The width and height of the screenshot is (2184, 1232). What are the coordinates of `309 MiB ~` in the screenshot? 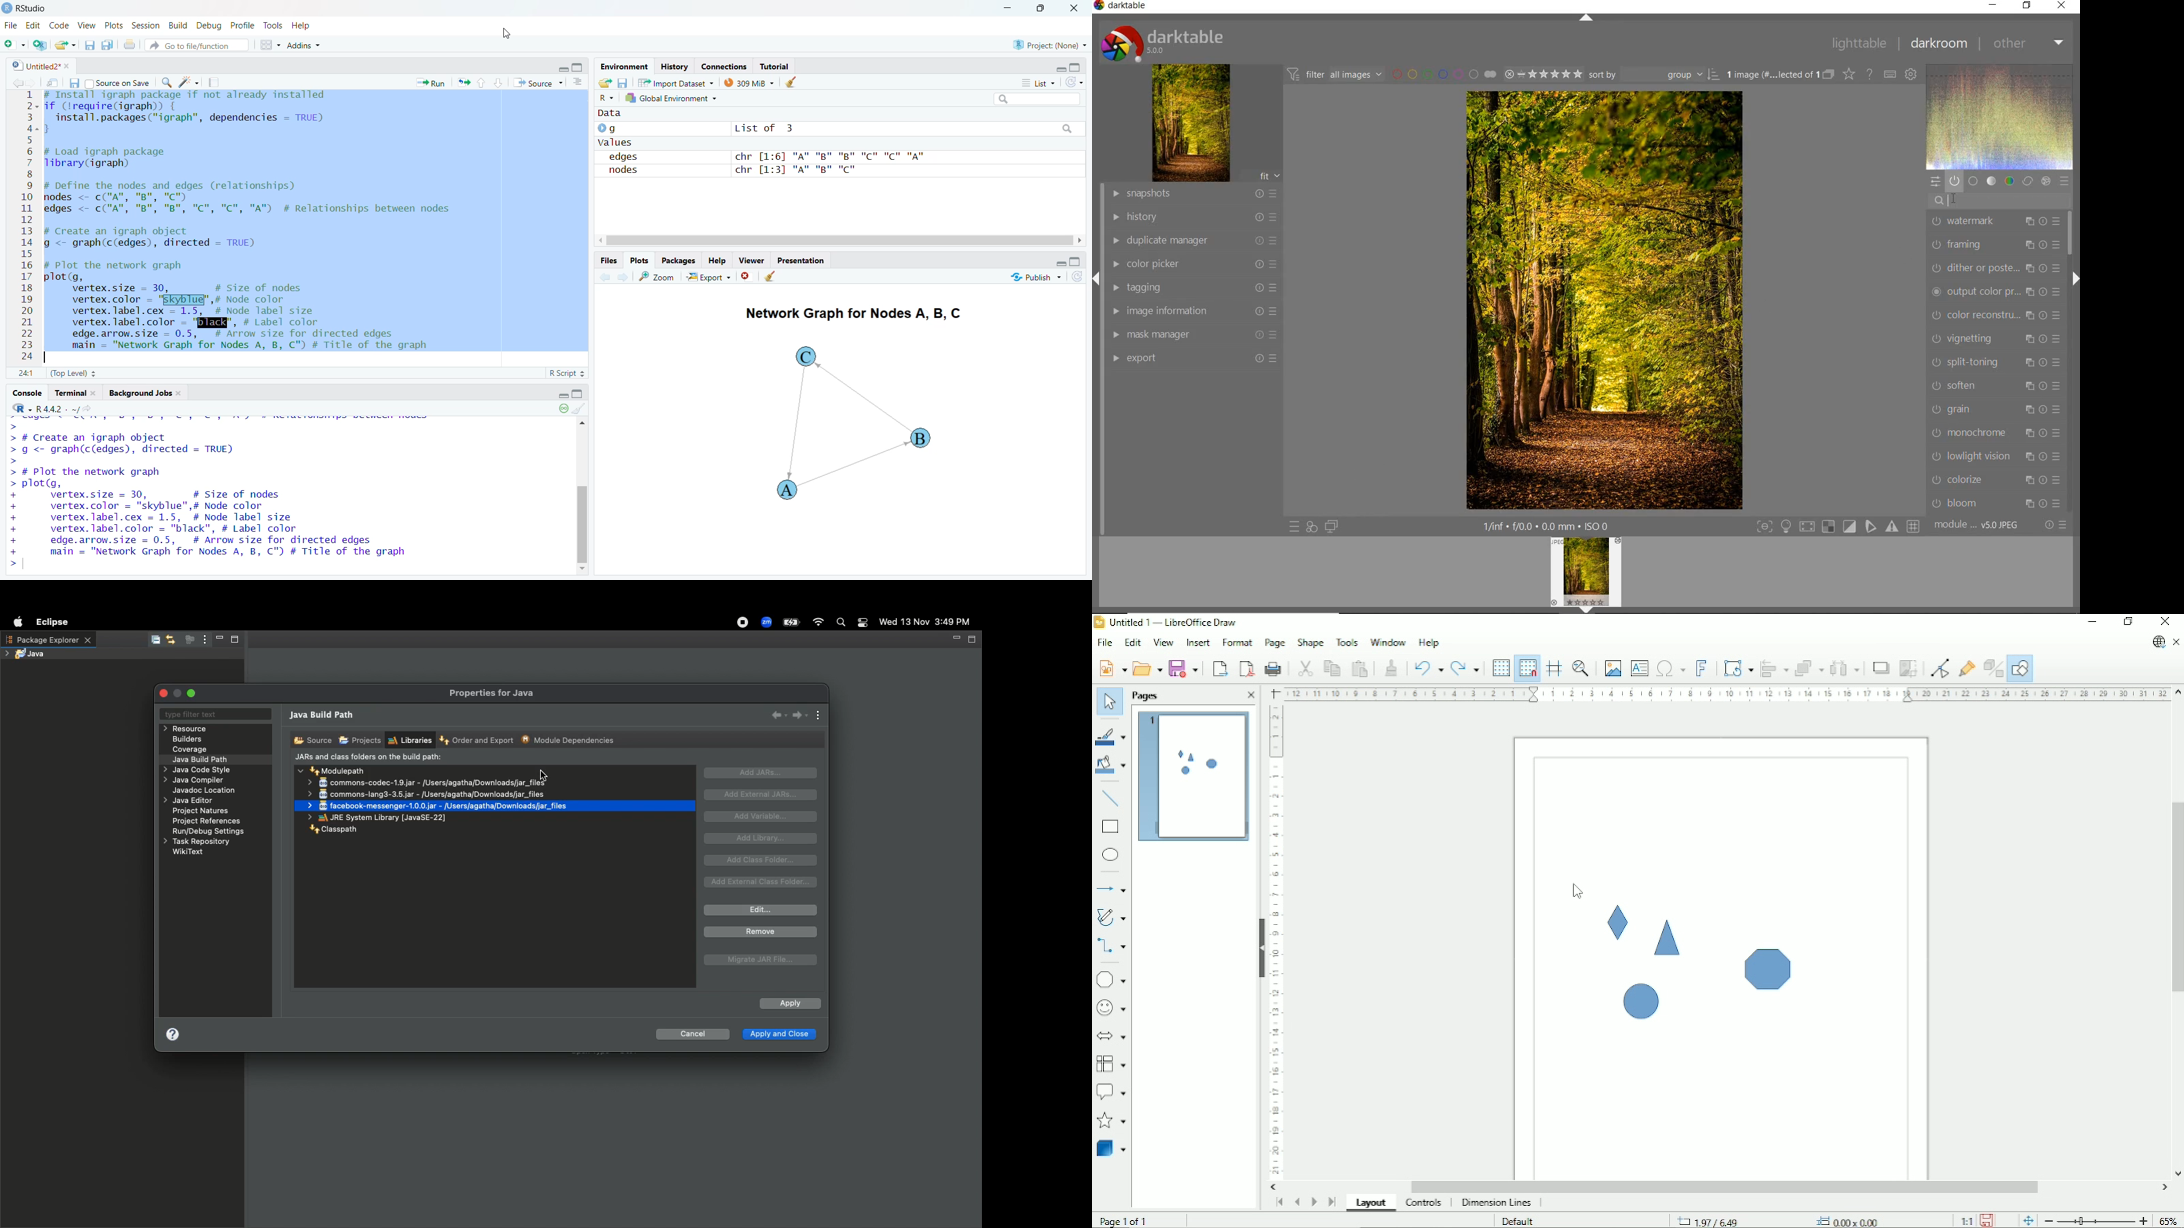 It's located at (750, 82).